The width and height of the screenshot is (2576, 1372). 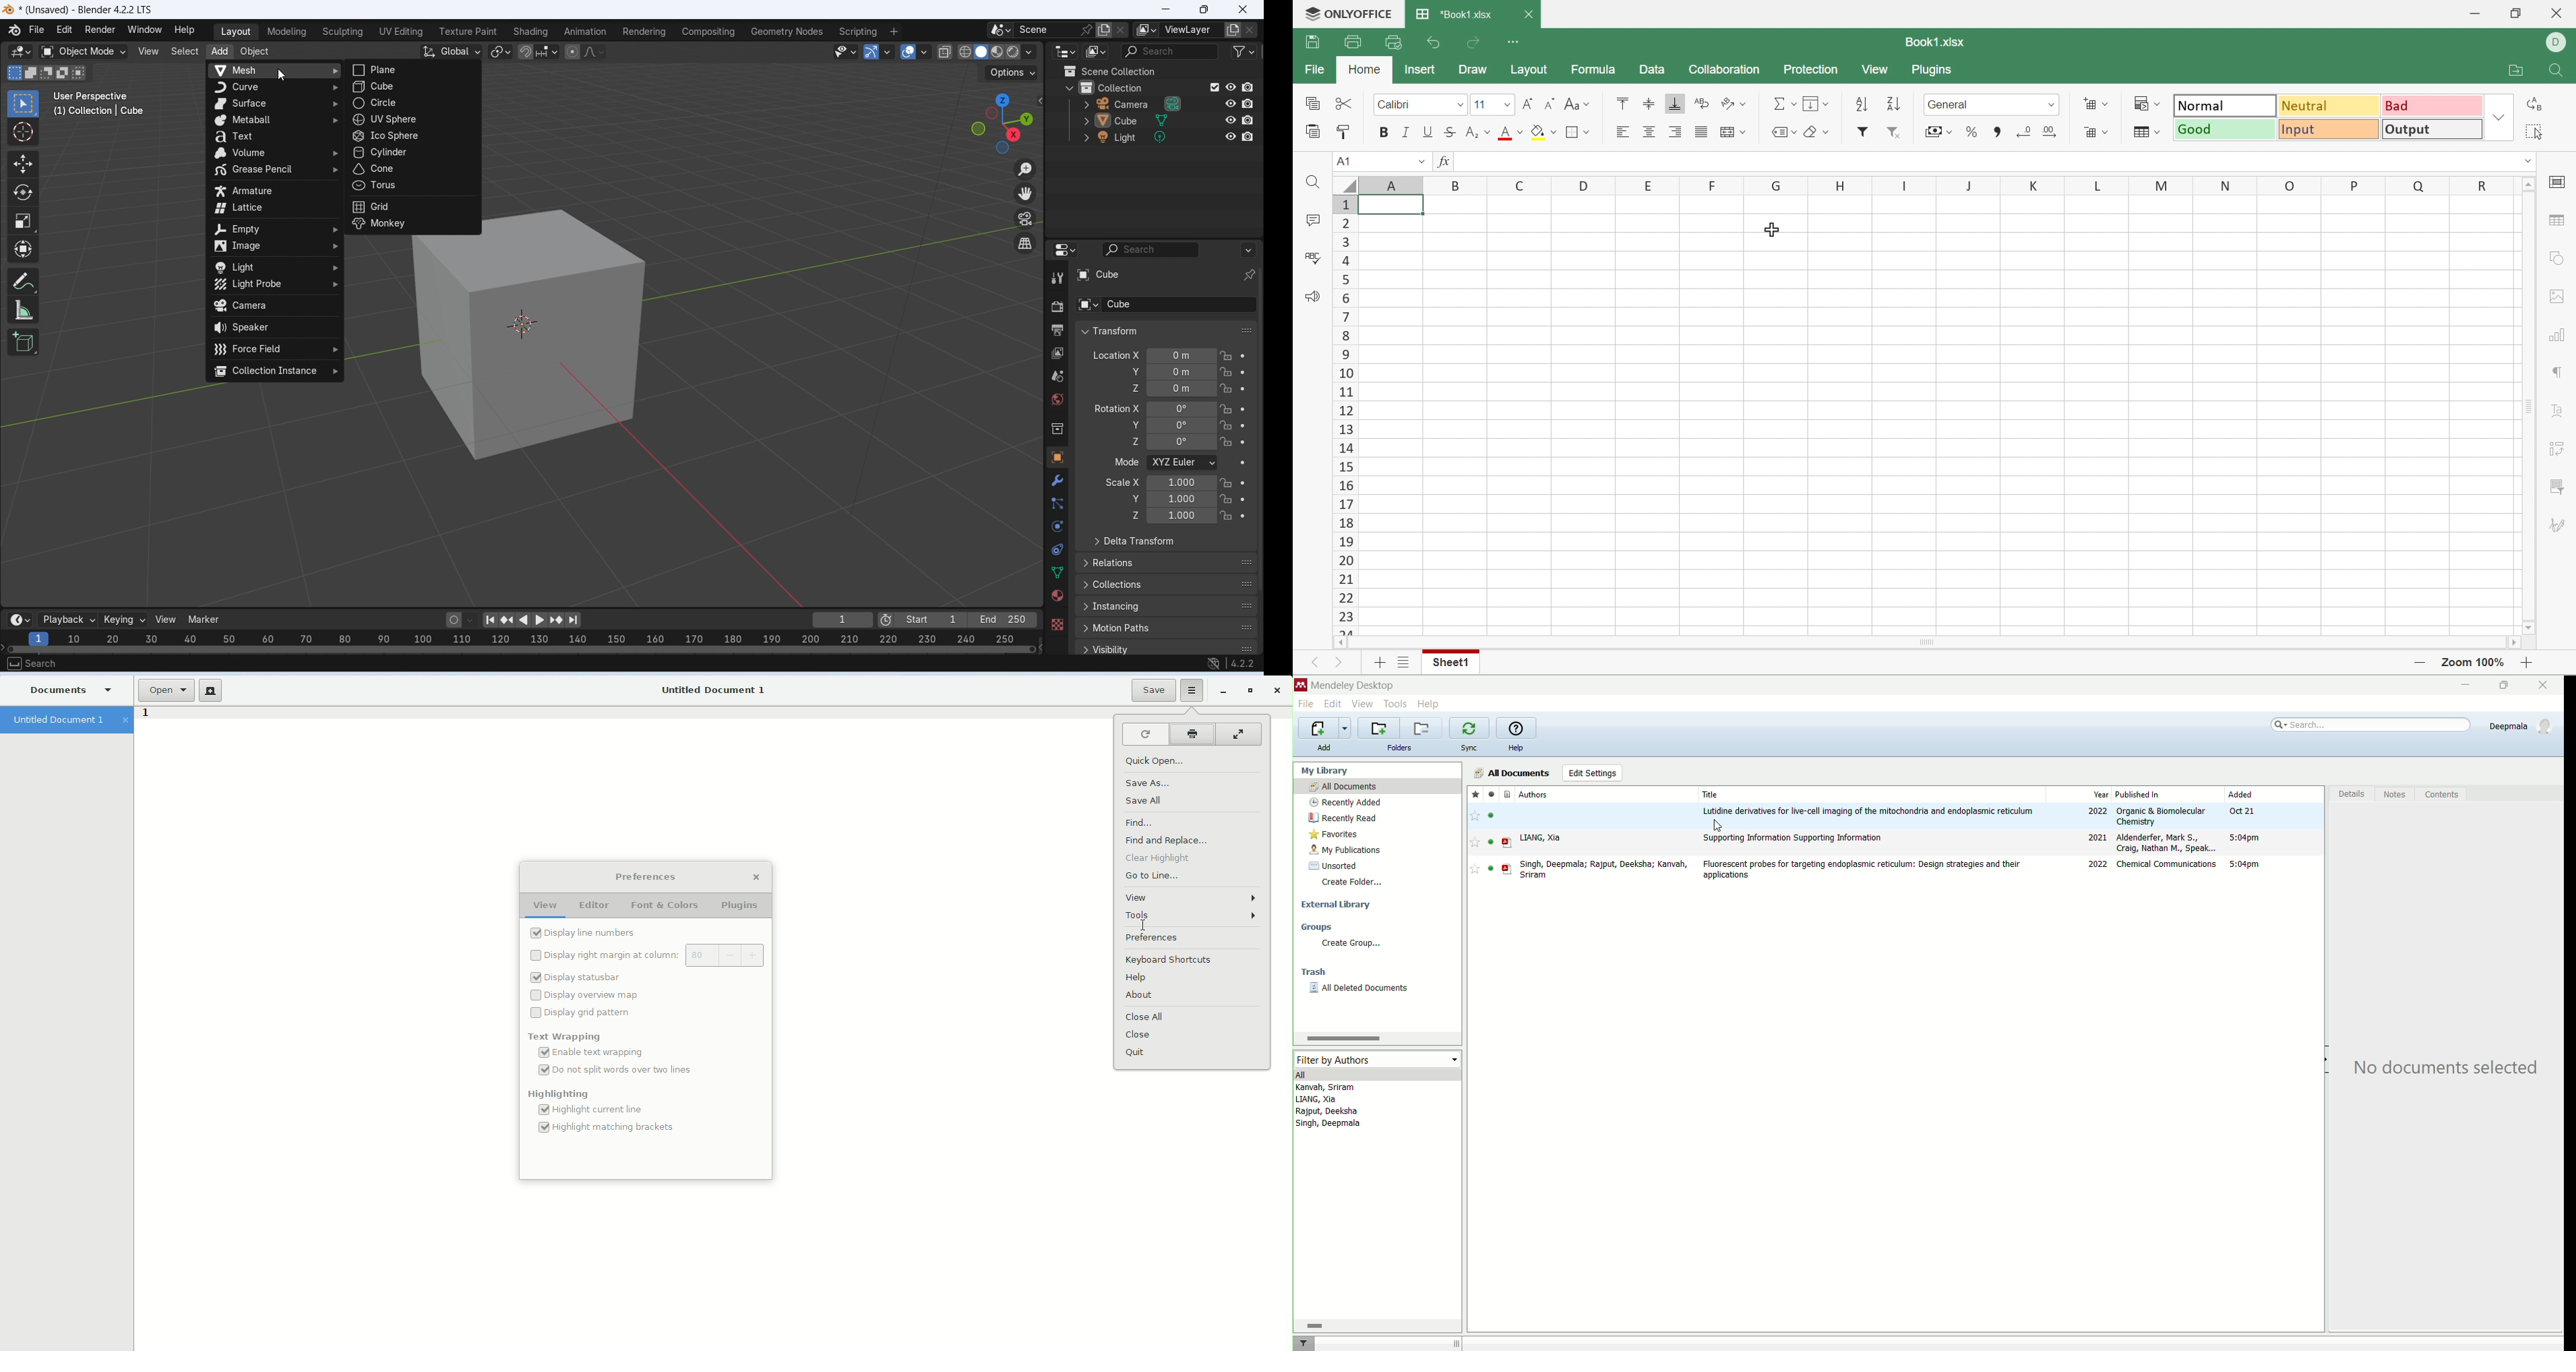 I want to click on collection instance, so click(x=275, y=372).